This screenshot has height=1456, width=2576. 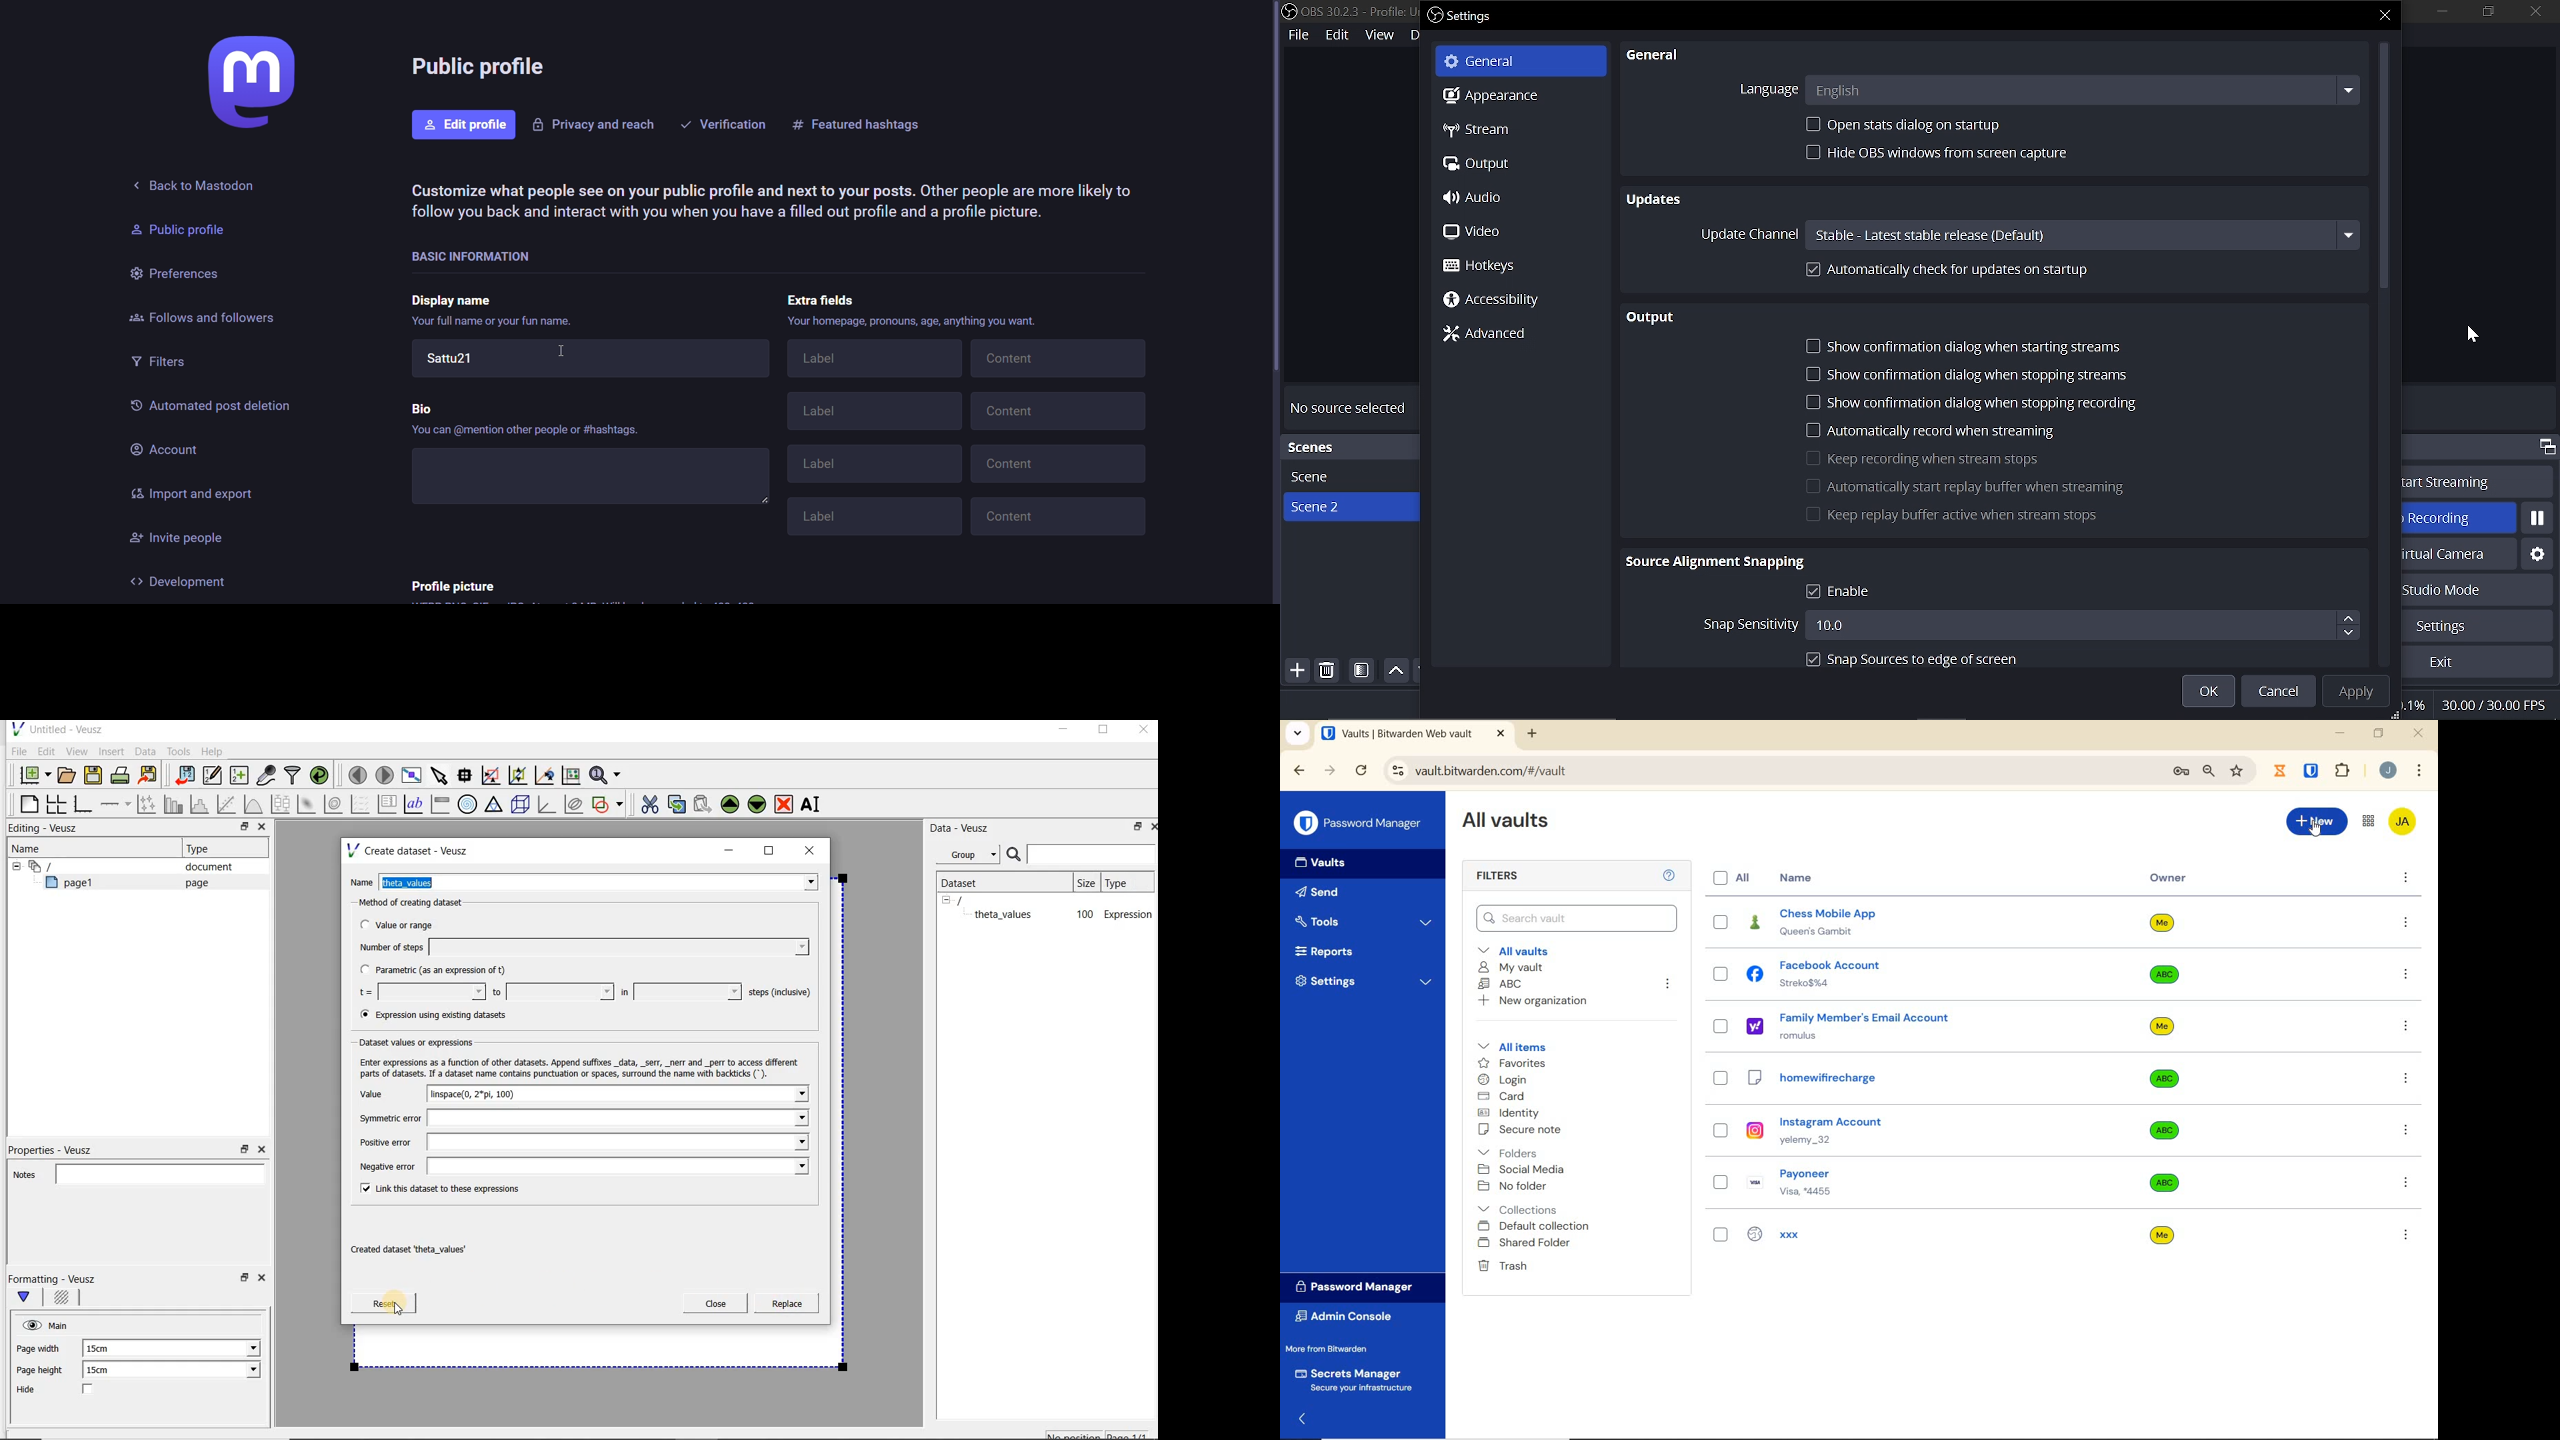 I want to click on Customize what people see on your public profile and next to your posts. Other people are more likely to
follow you back and interact with you when you have a filled out profile and a profile picture., so click(x=771, y=202).